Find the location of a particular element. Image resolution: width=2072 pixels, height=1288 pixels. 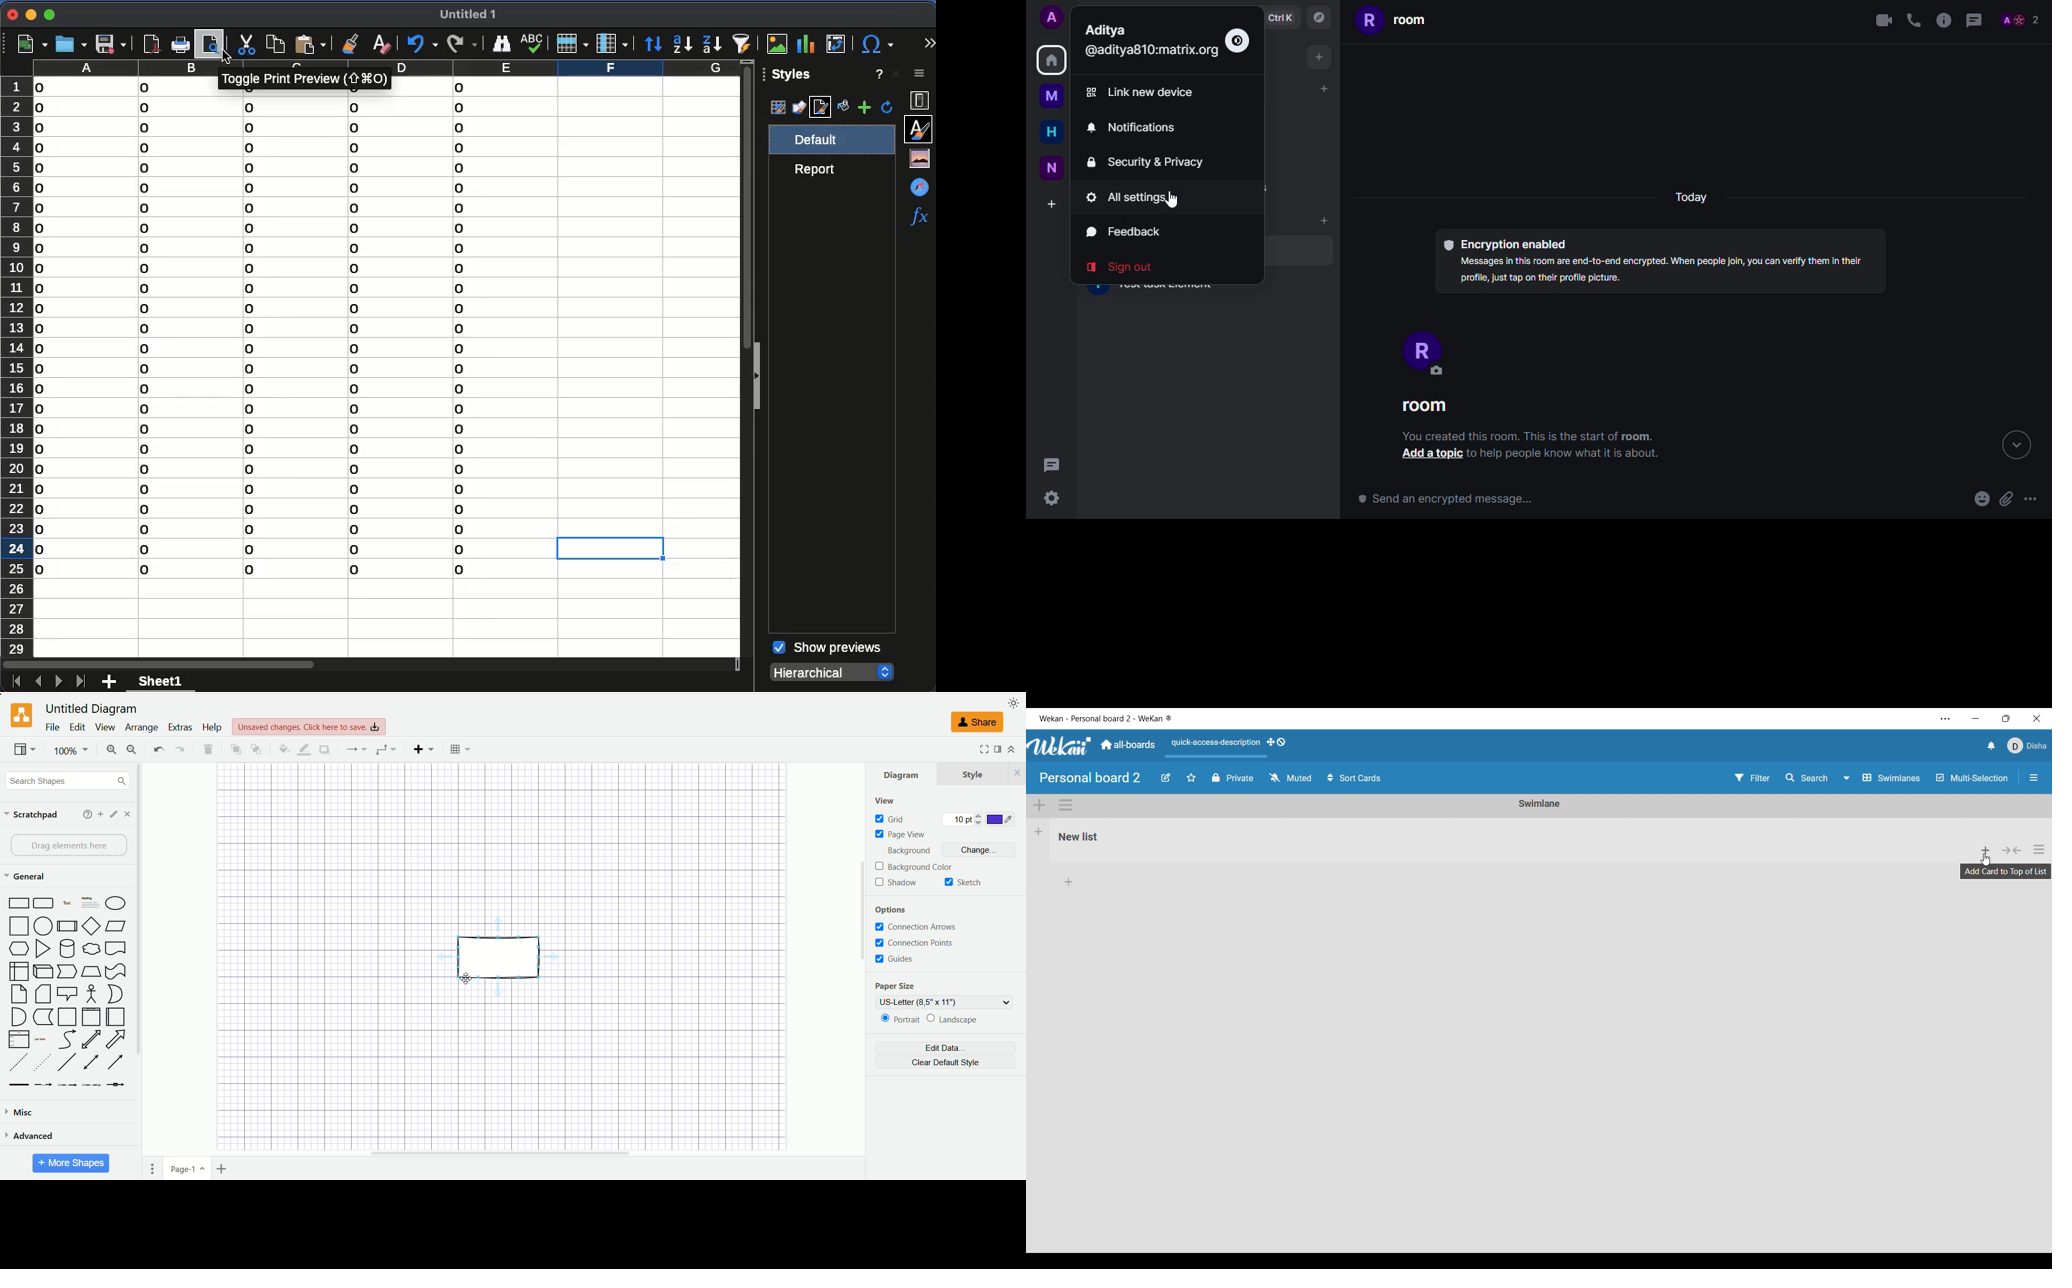

sign out is located at coordinates (1118, 267).